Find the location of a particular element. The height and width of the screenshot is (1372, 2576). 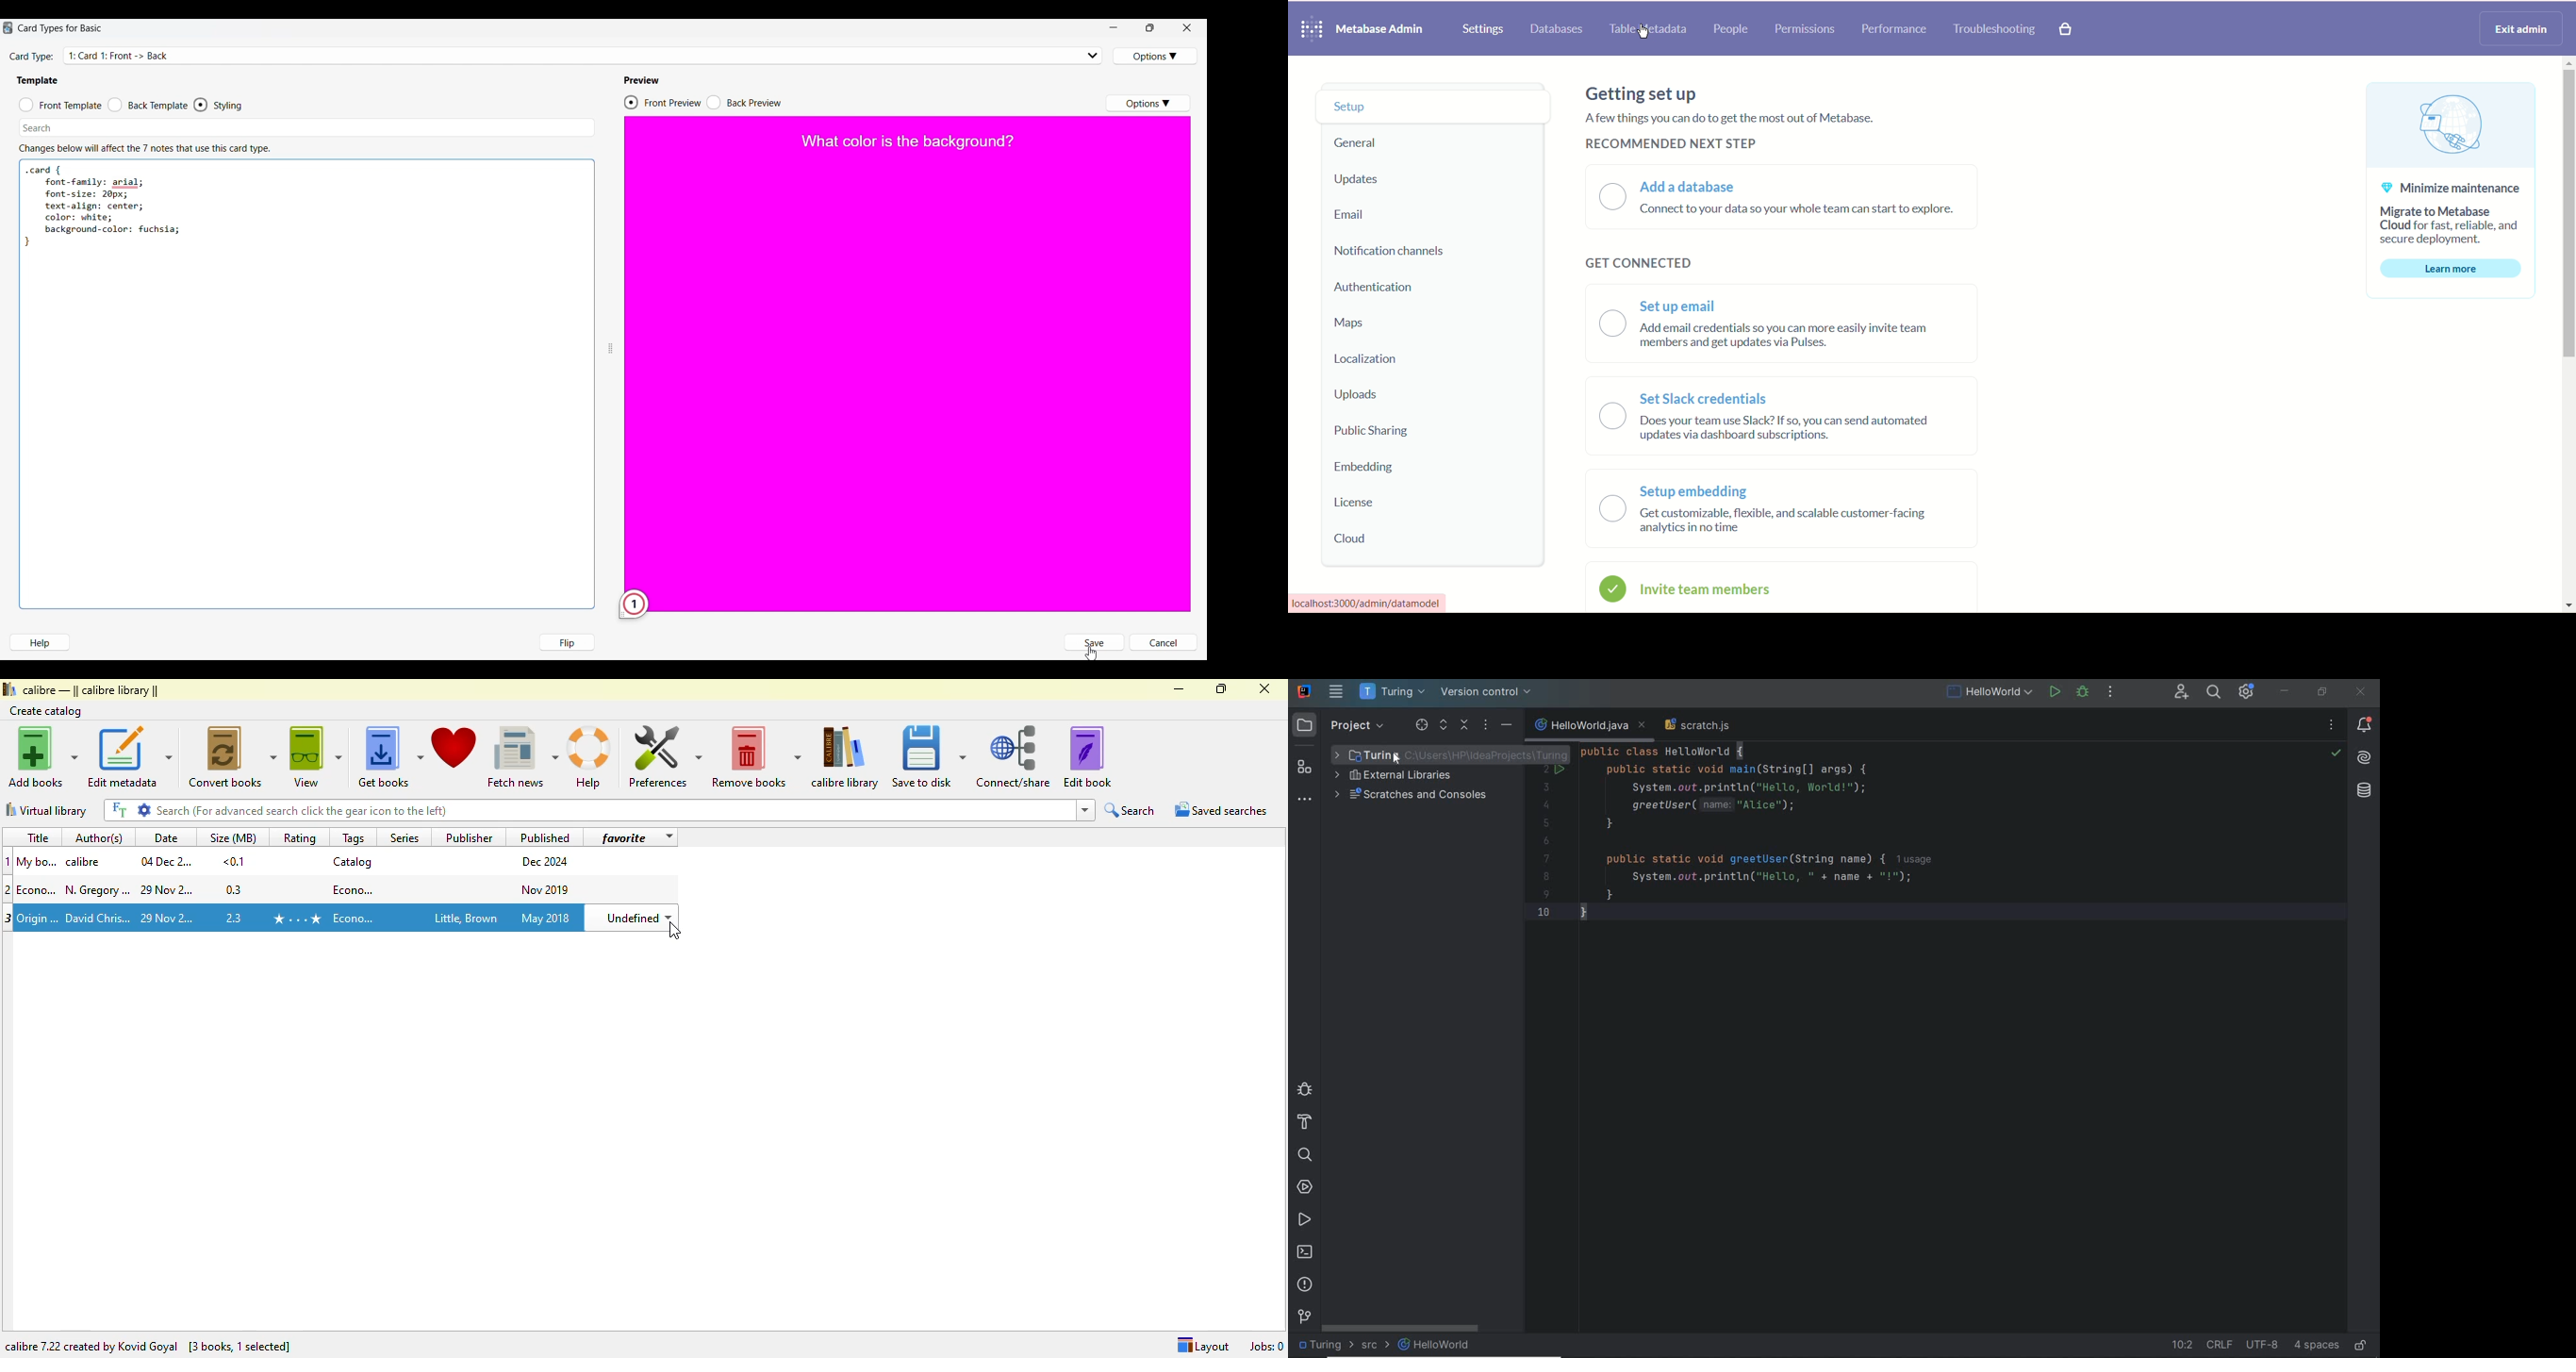

Save is located at coordinates (1093, 643).